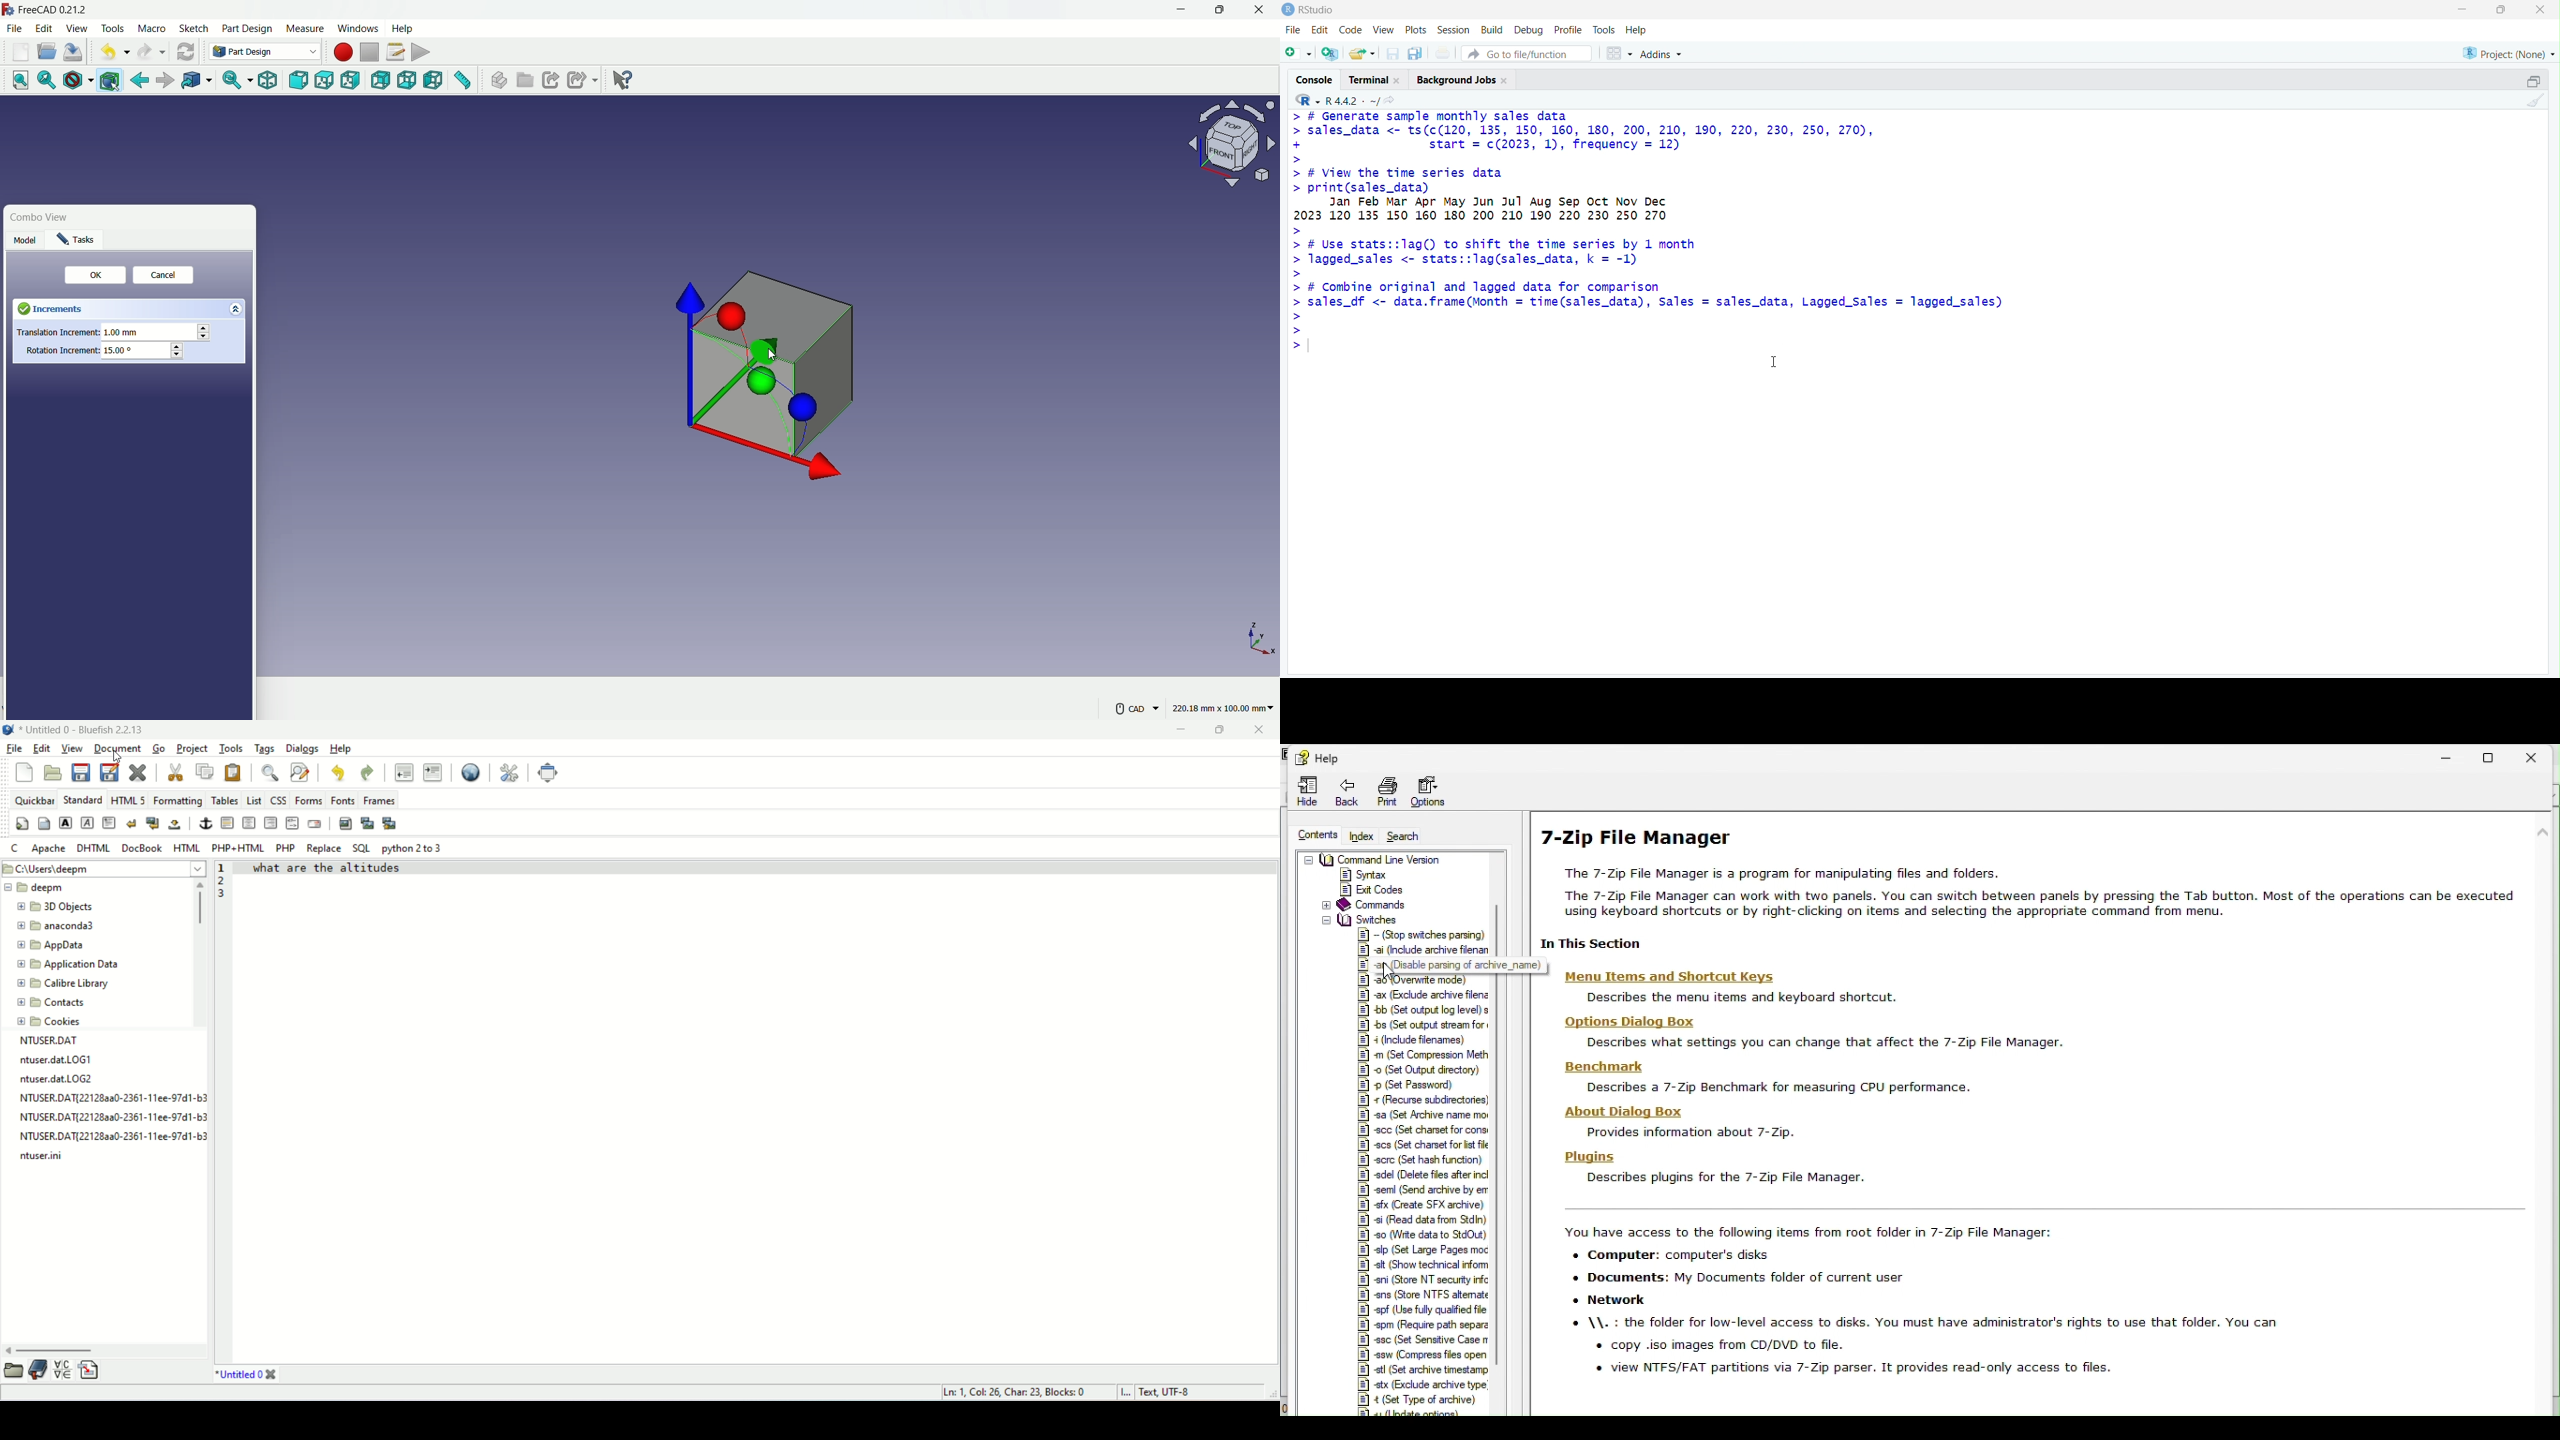 The image size is (2576, 1456). I want to click on SQL, so click(361, 849).